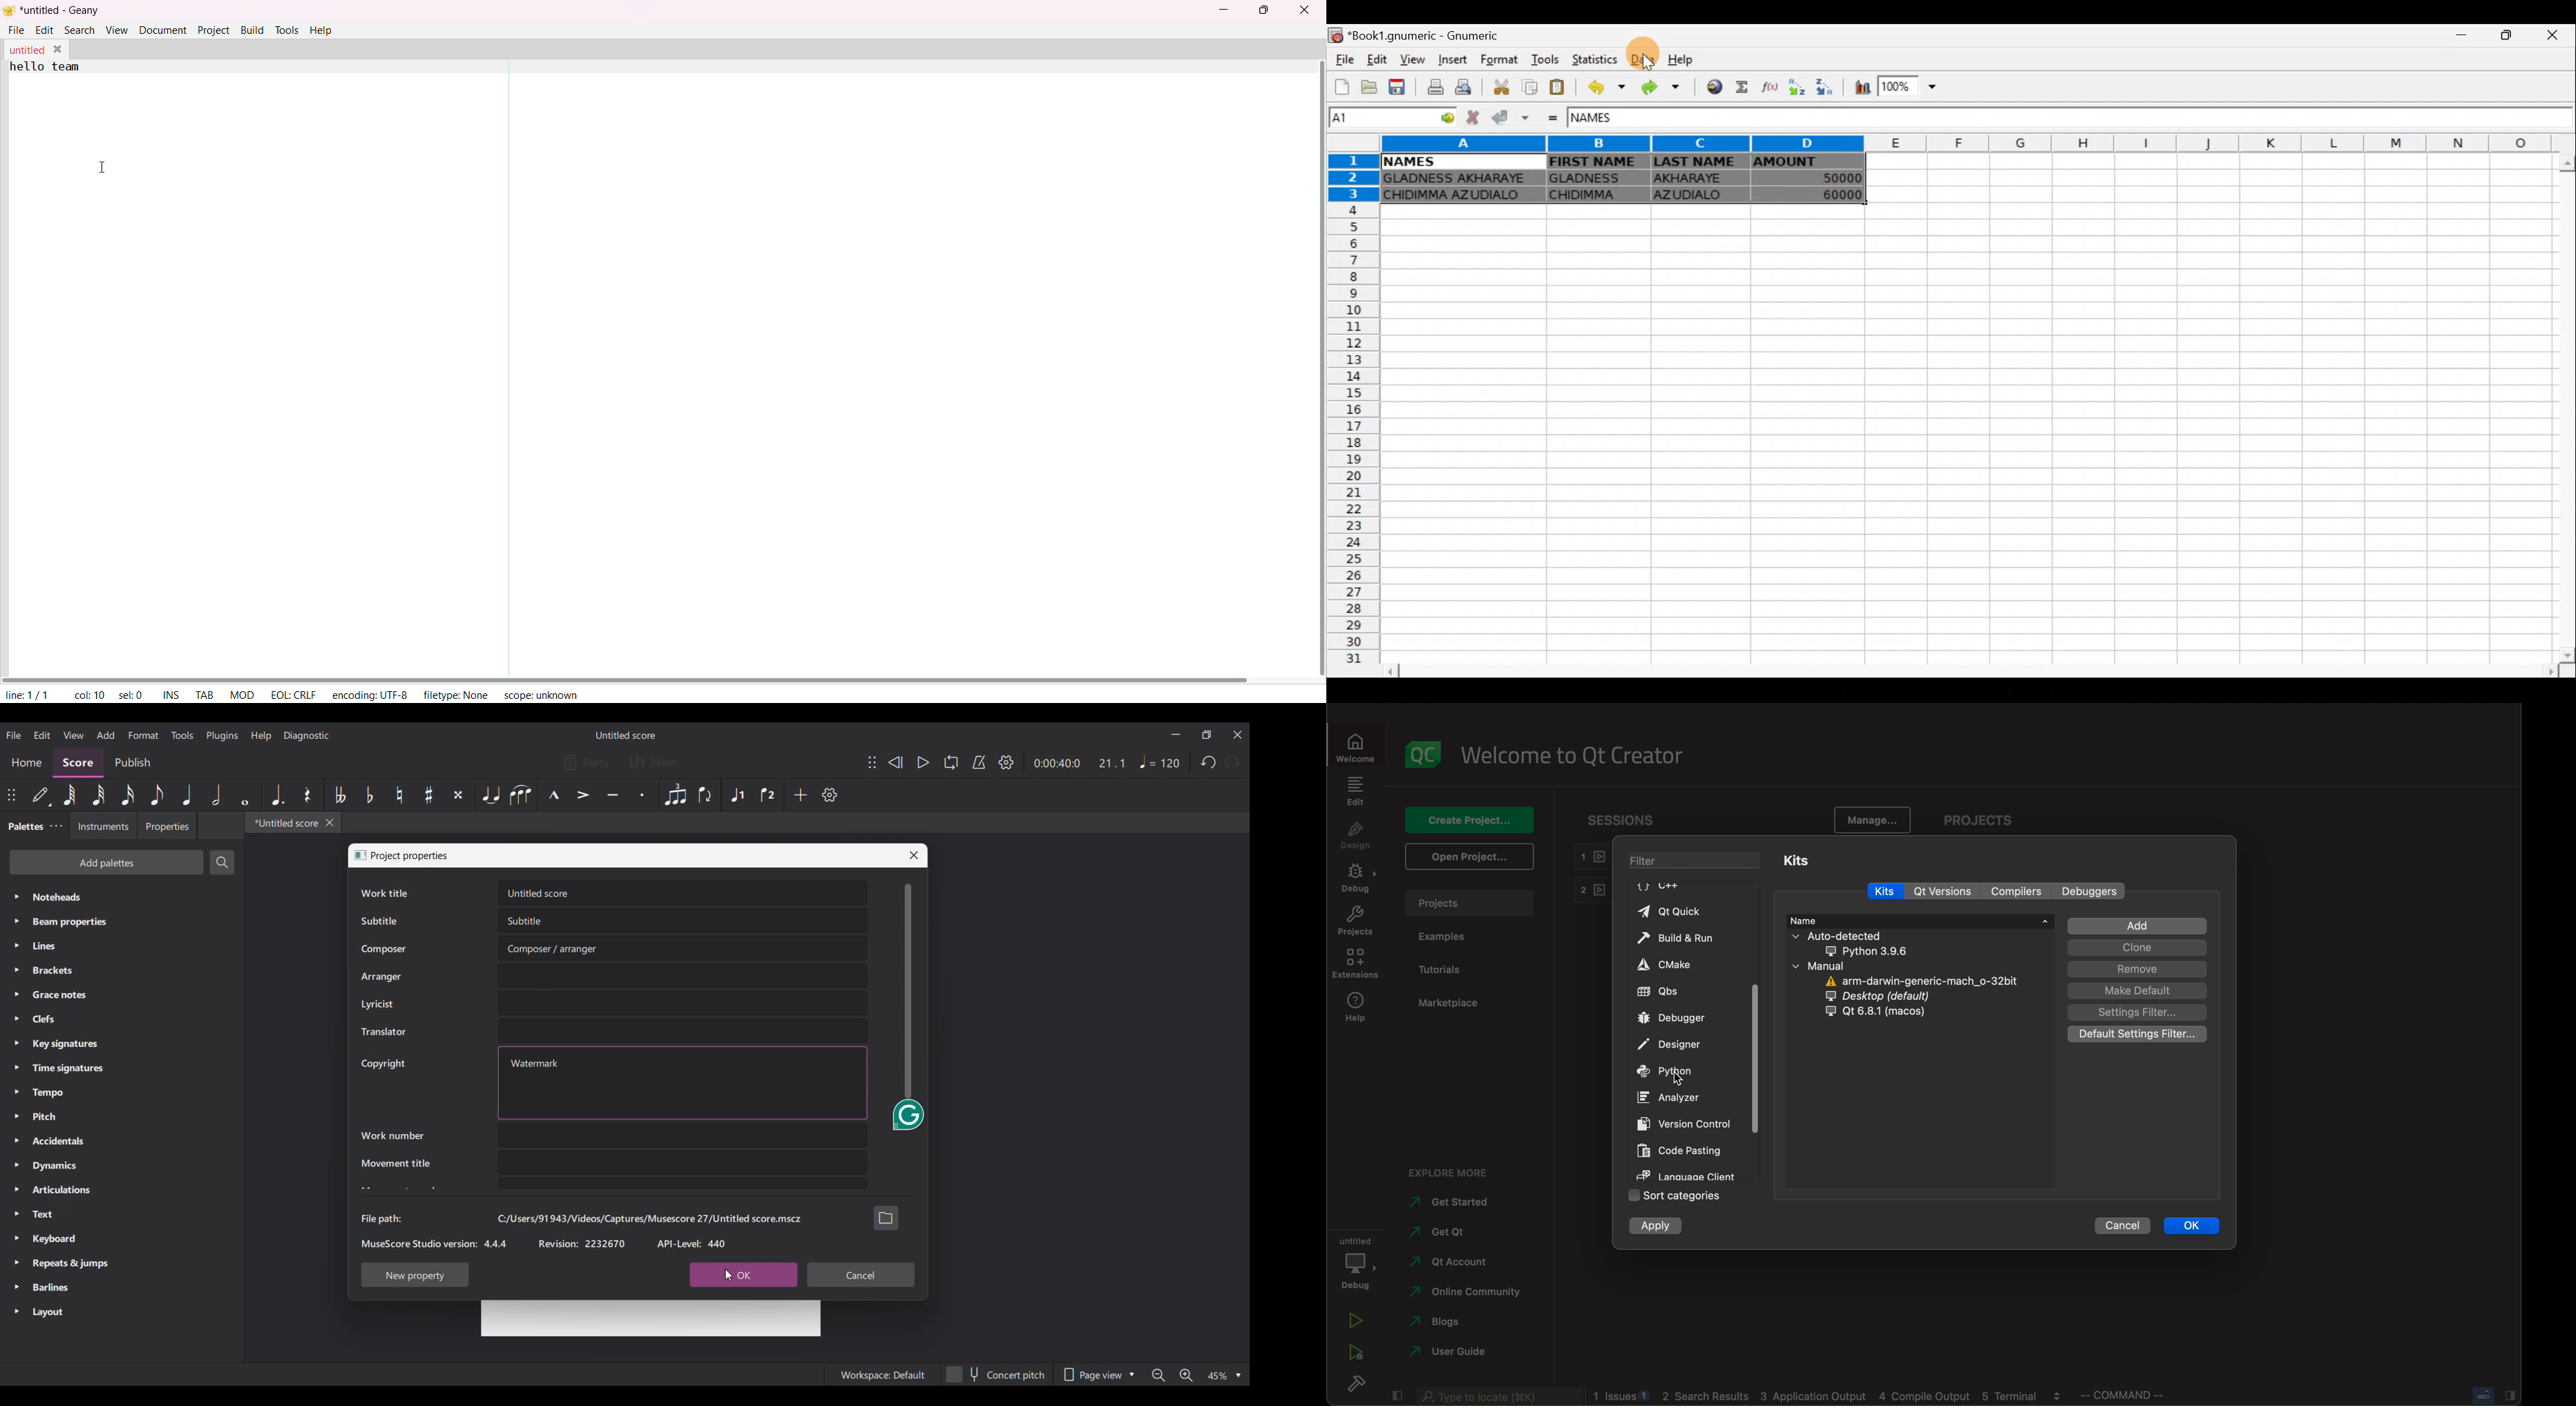 This screenshot has height=1428, width=2576. What do you see at coordinates (122, 1141) in the screenshot?
I see `Accidentals` at bounding box center [122, 1141].